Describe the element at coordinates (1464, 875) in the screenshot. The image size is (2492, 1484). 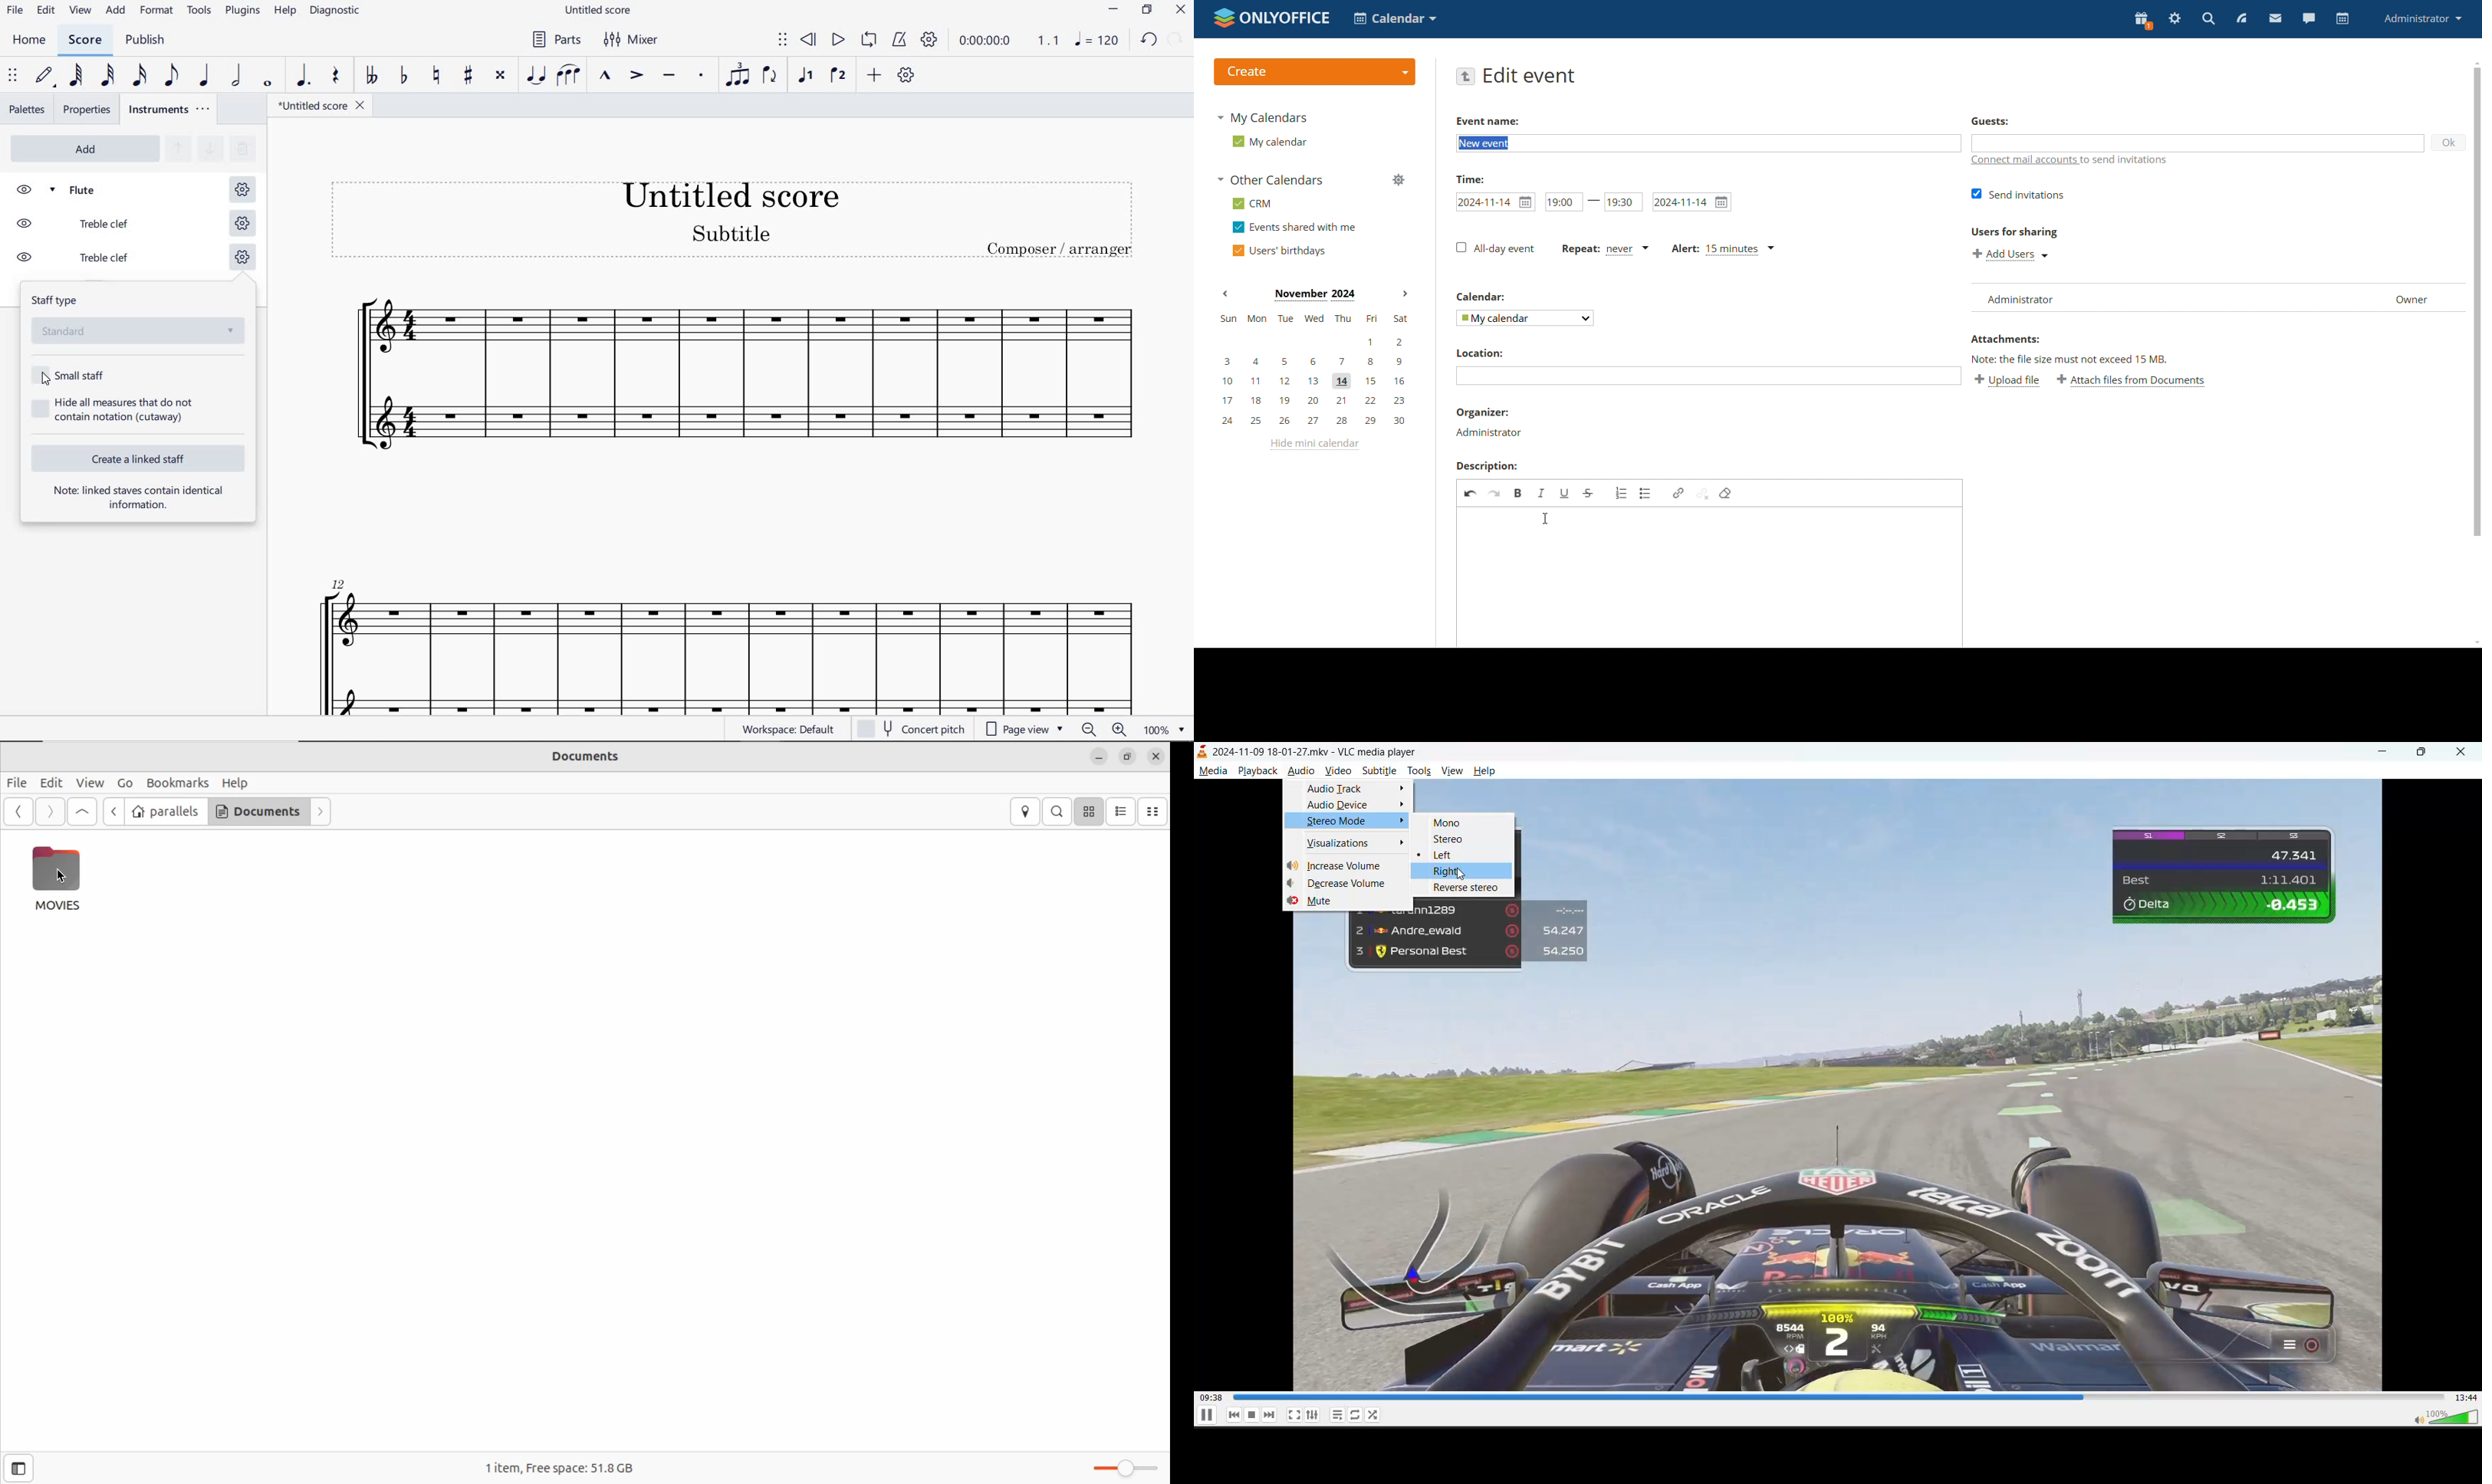
I see `cursor` at that location.